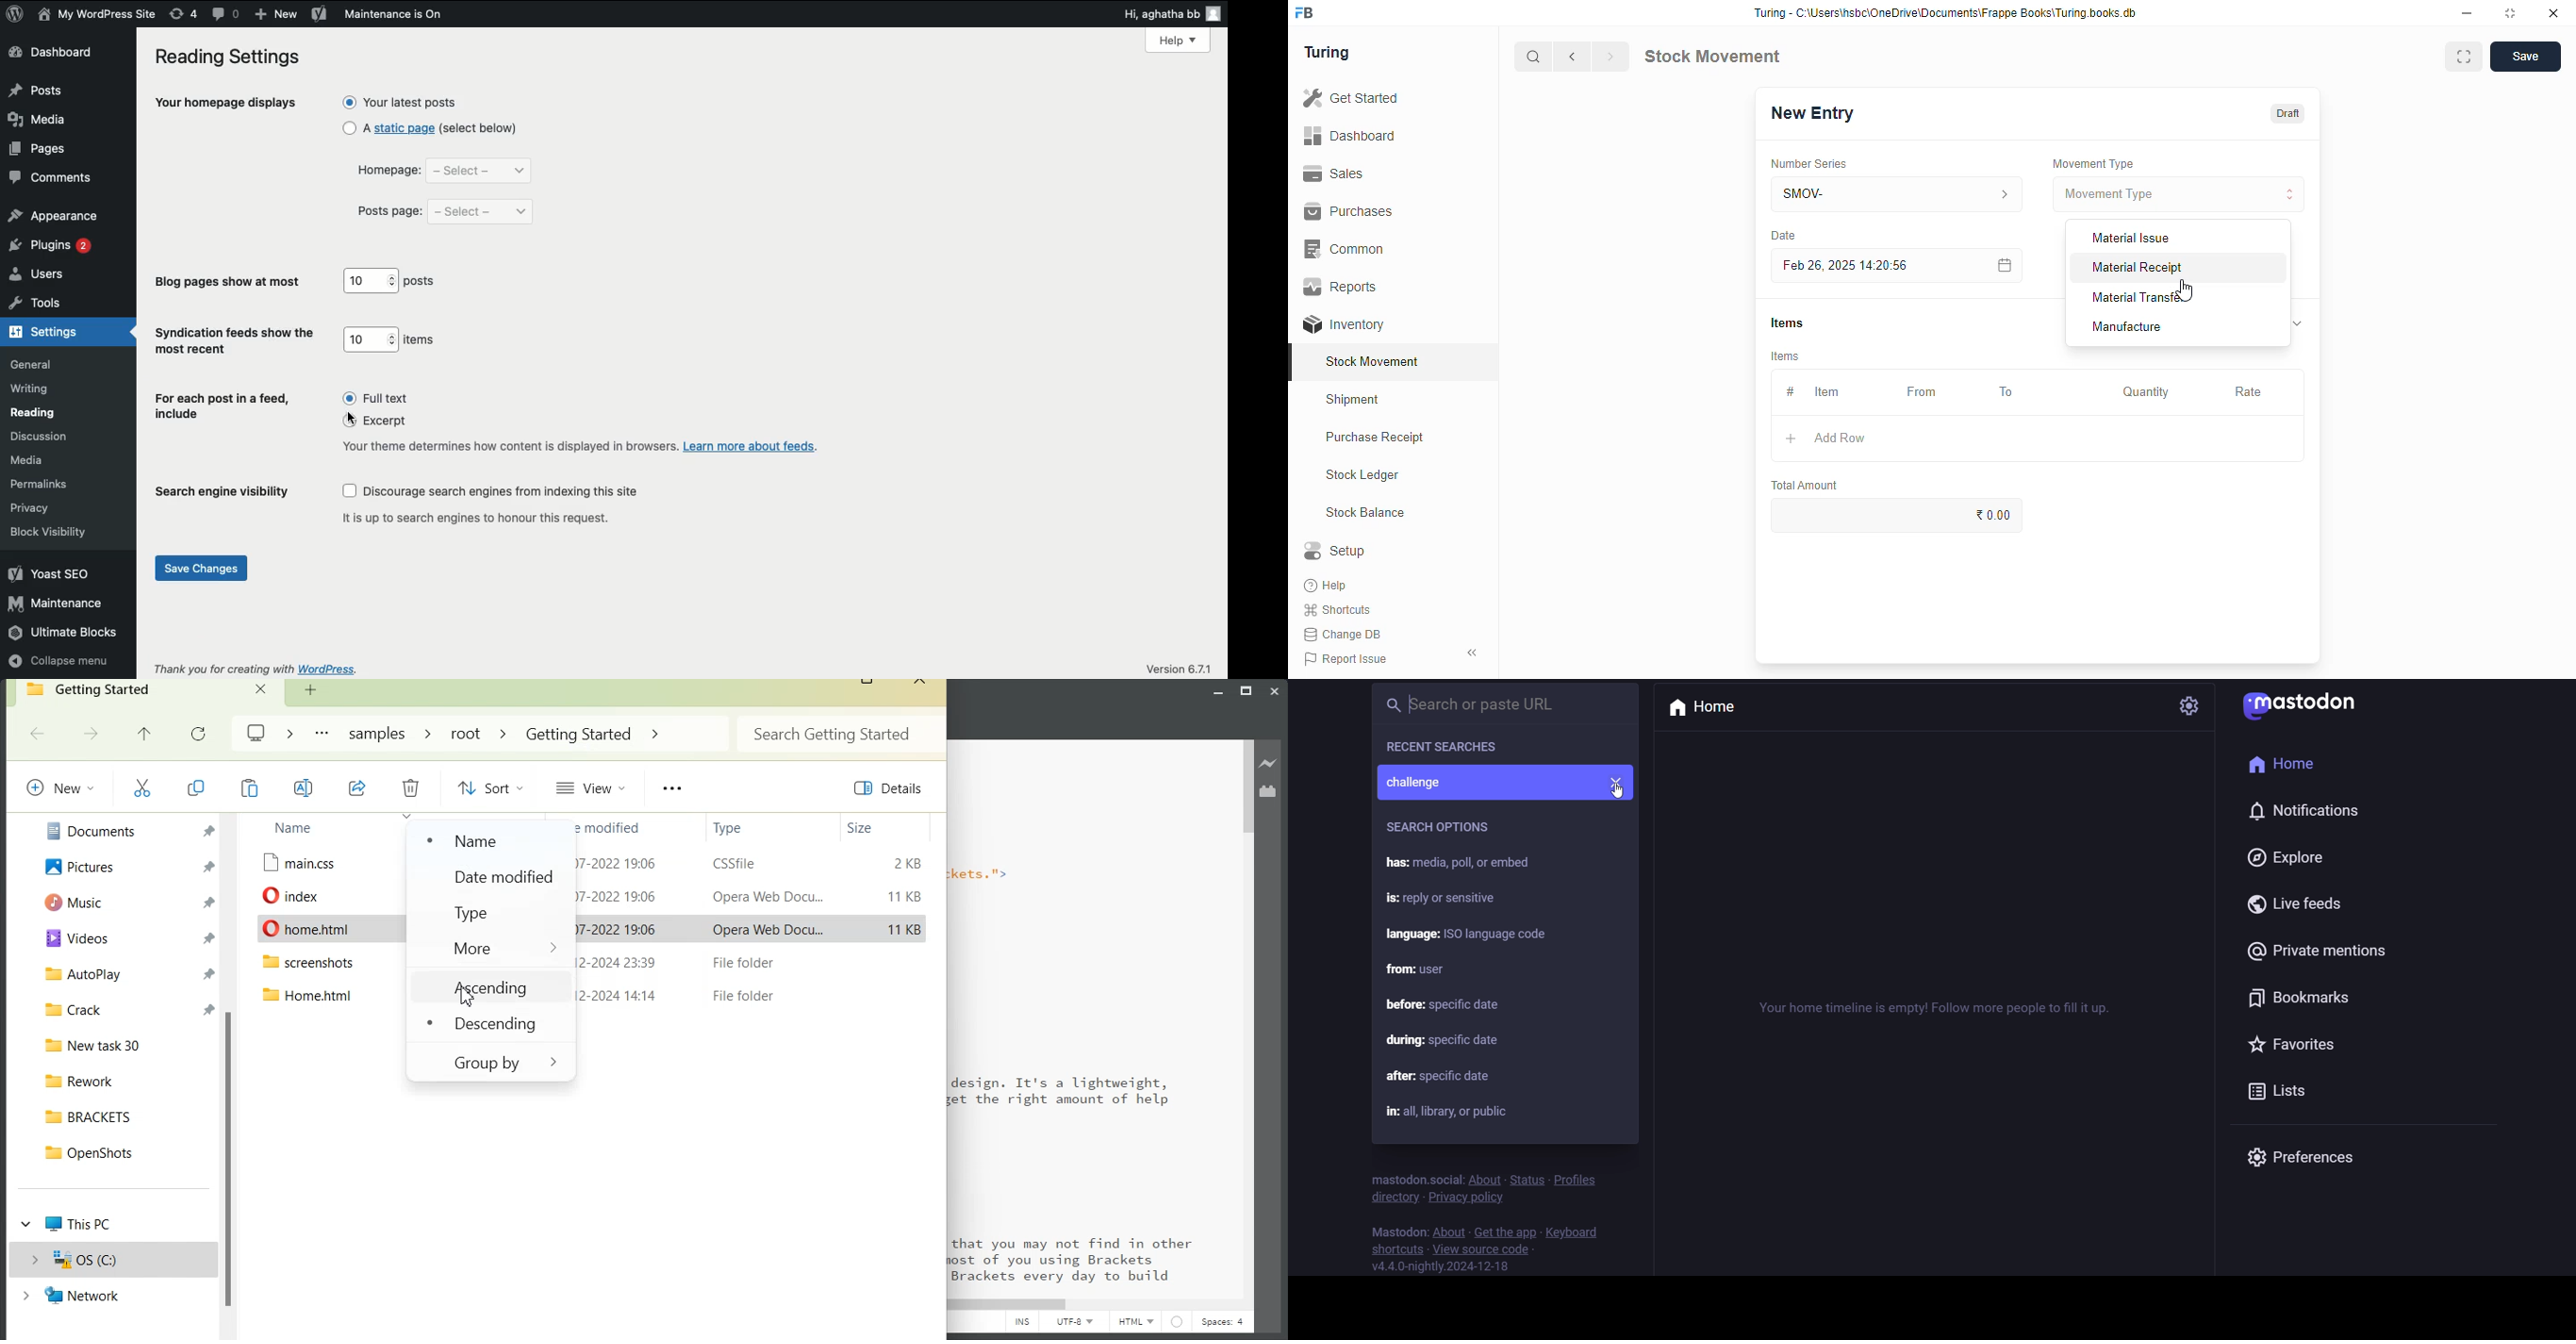  Describe the element at coordinates (2191, 703) in the screenshot. I see `setting` at that location.